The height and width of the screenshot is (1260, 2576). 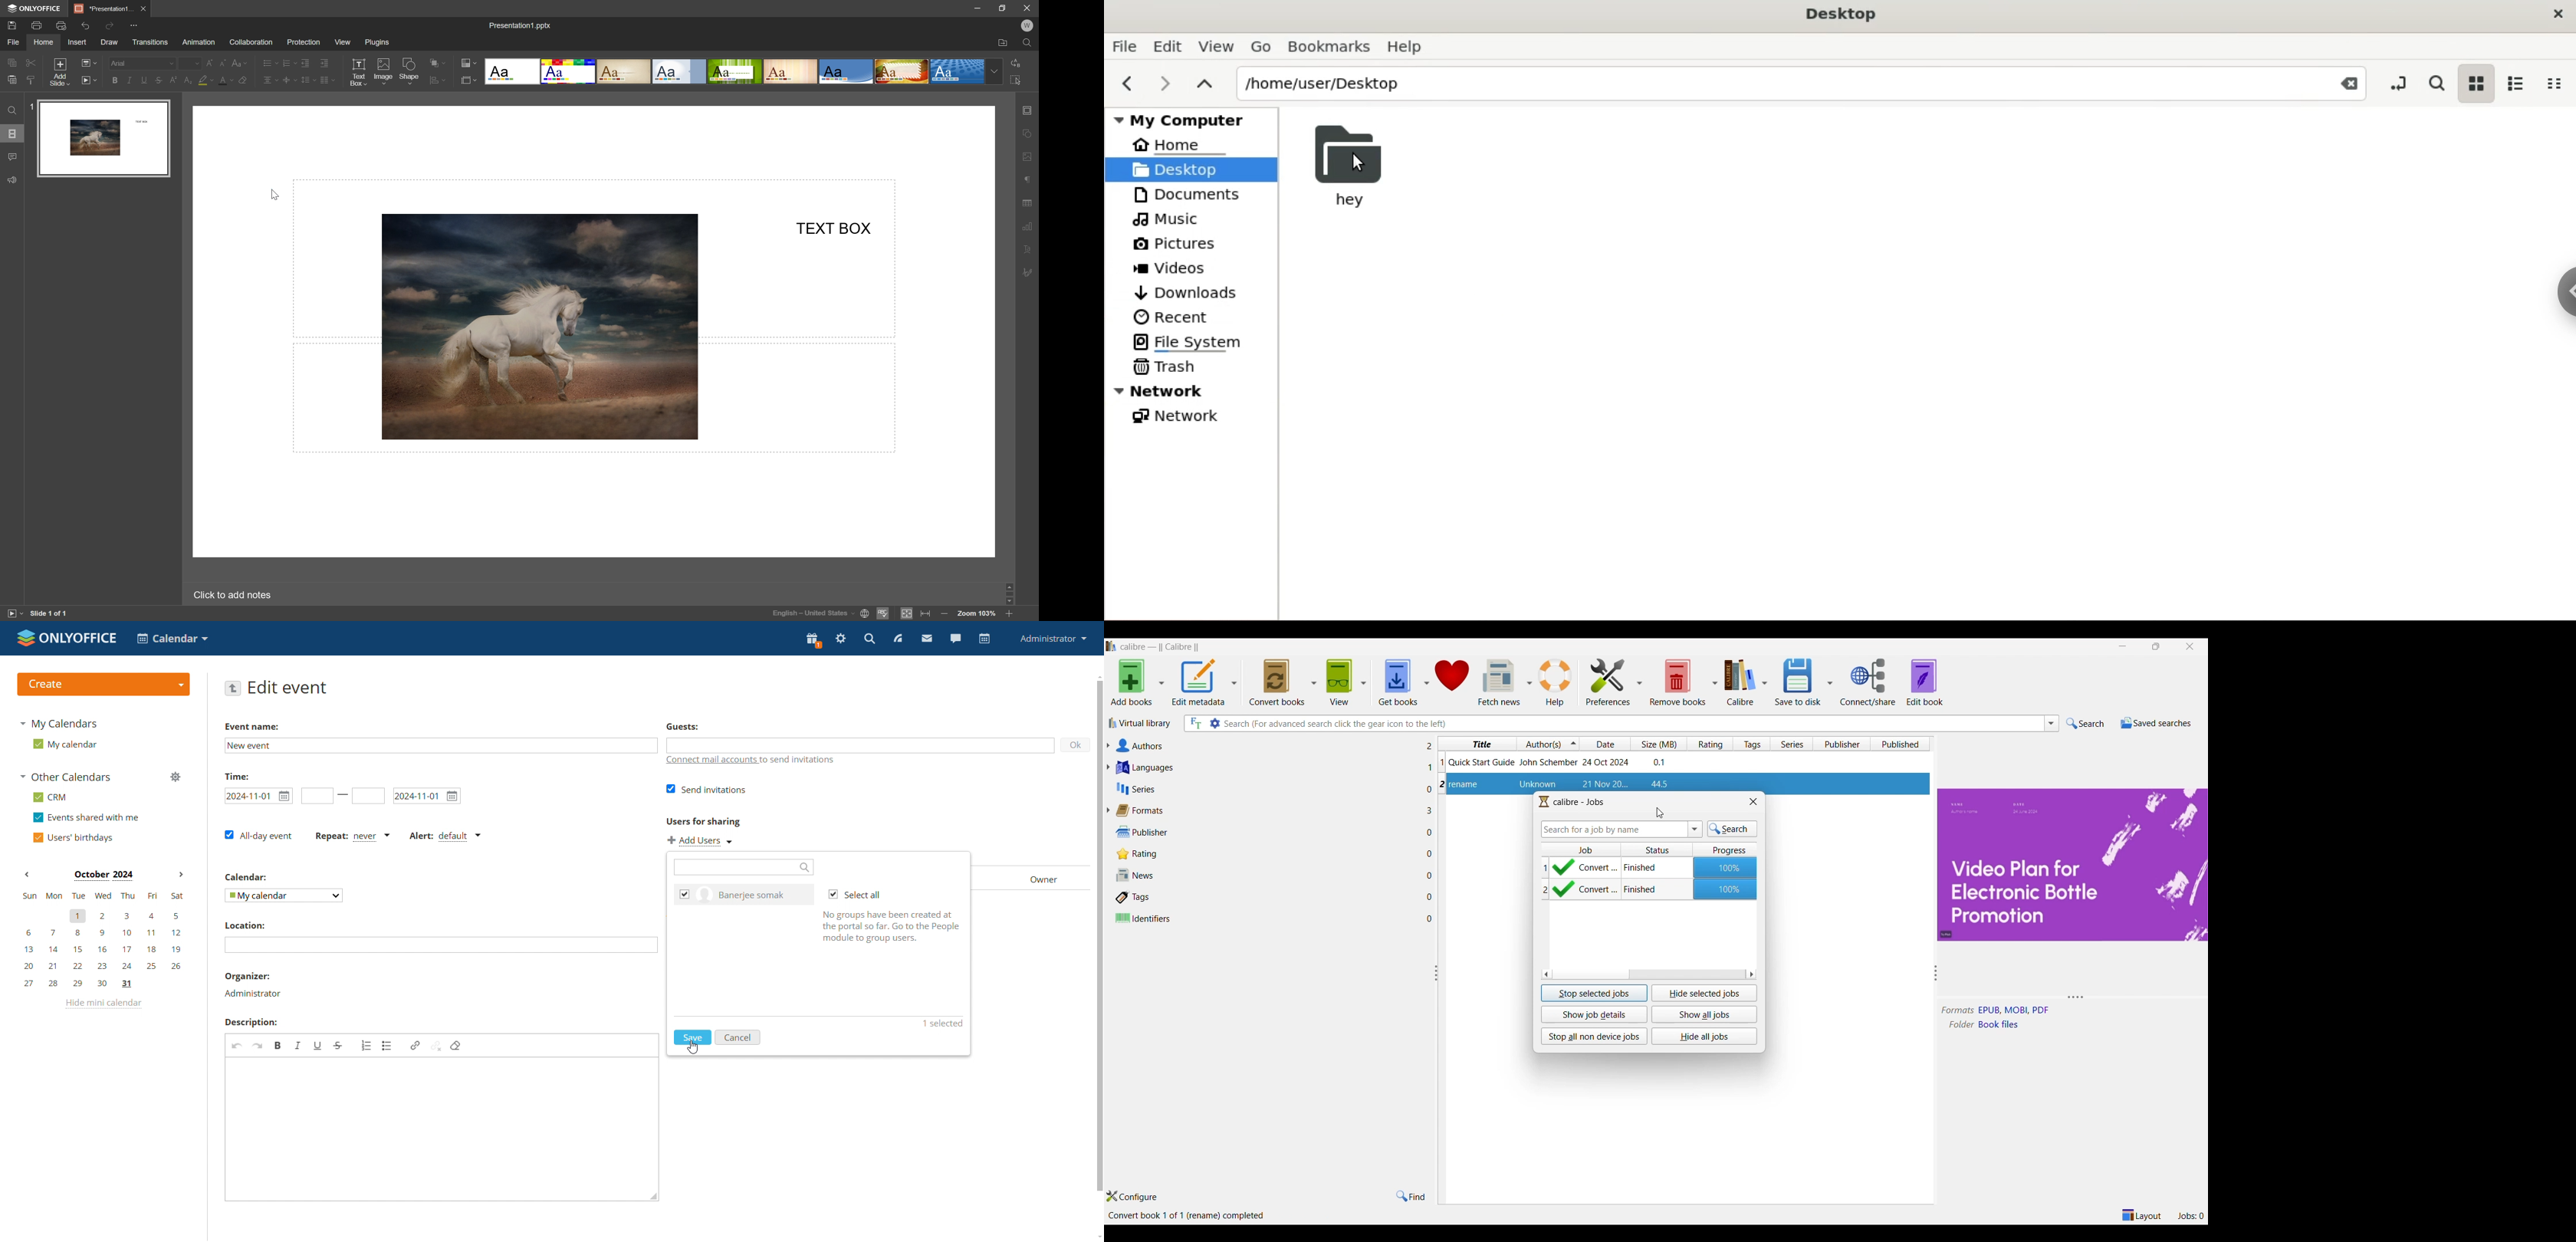 I want to click on background color, so click(x=206, y=80).